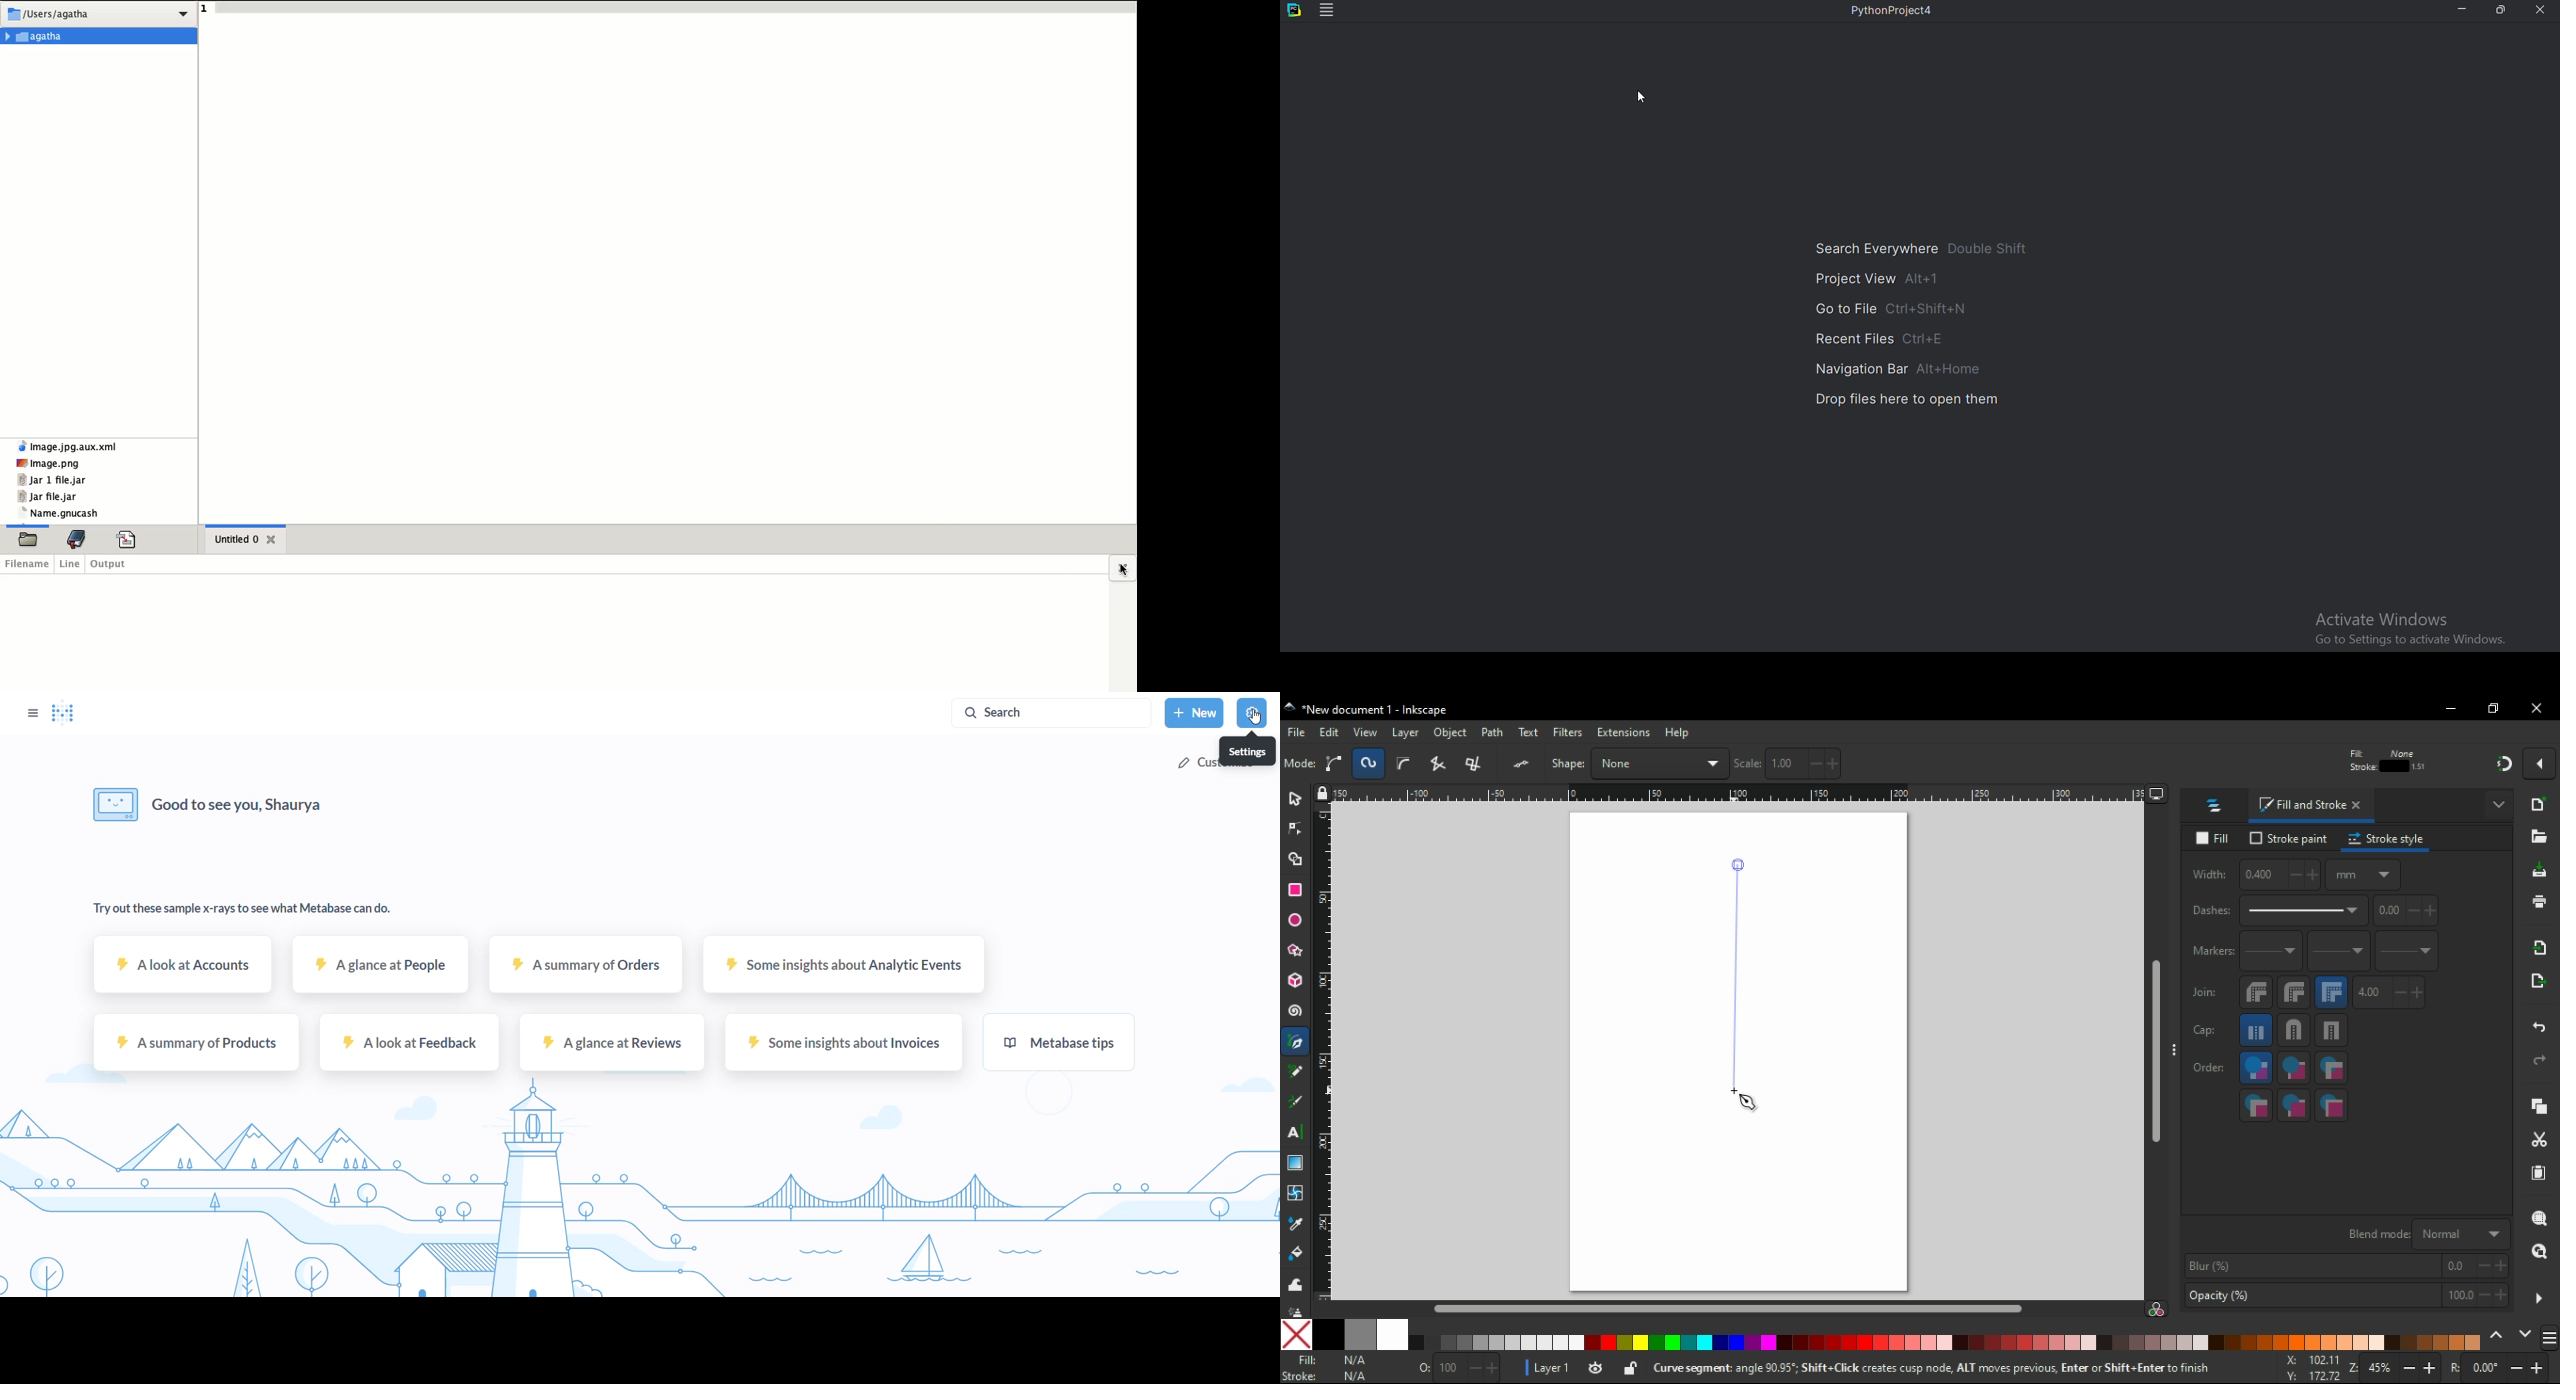 The width and height of the screenshot is (2576, 1400). Describe the element at coordinates (2200, 763) in the screenshot. I see `height of selection` at that location.